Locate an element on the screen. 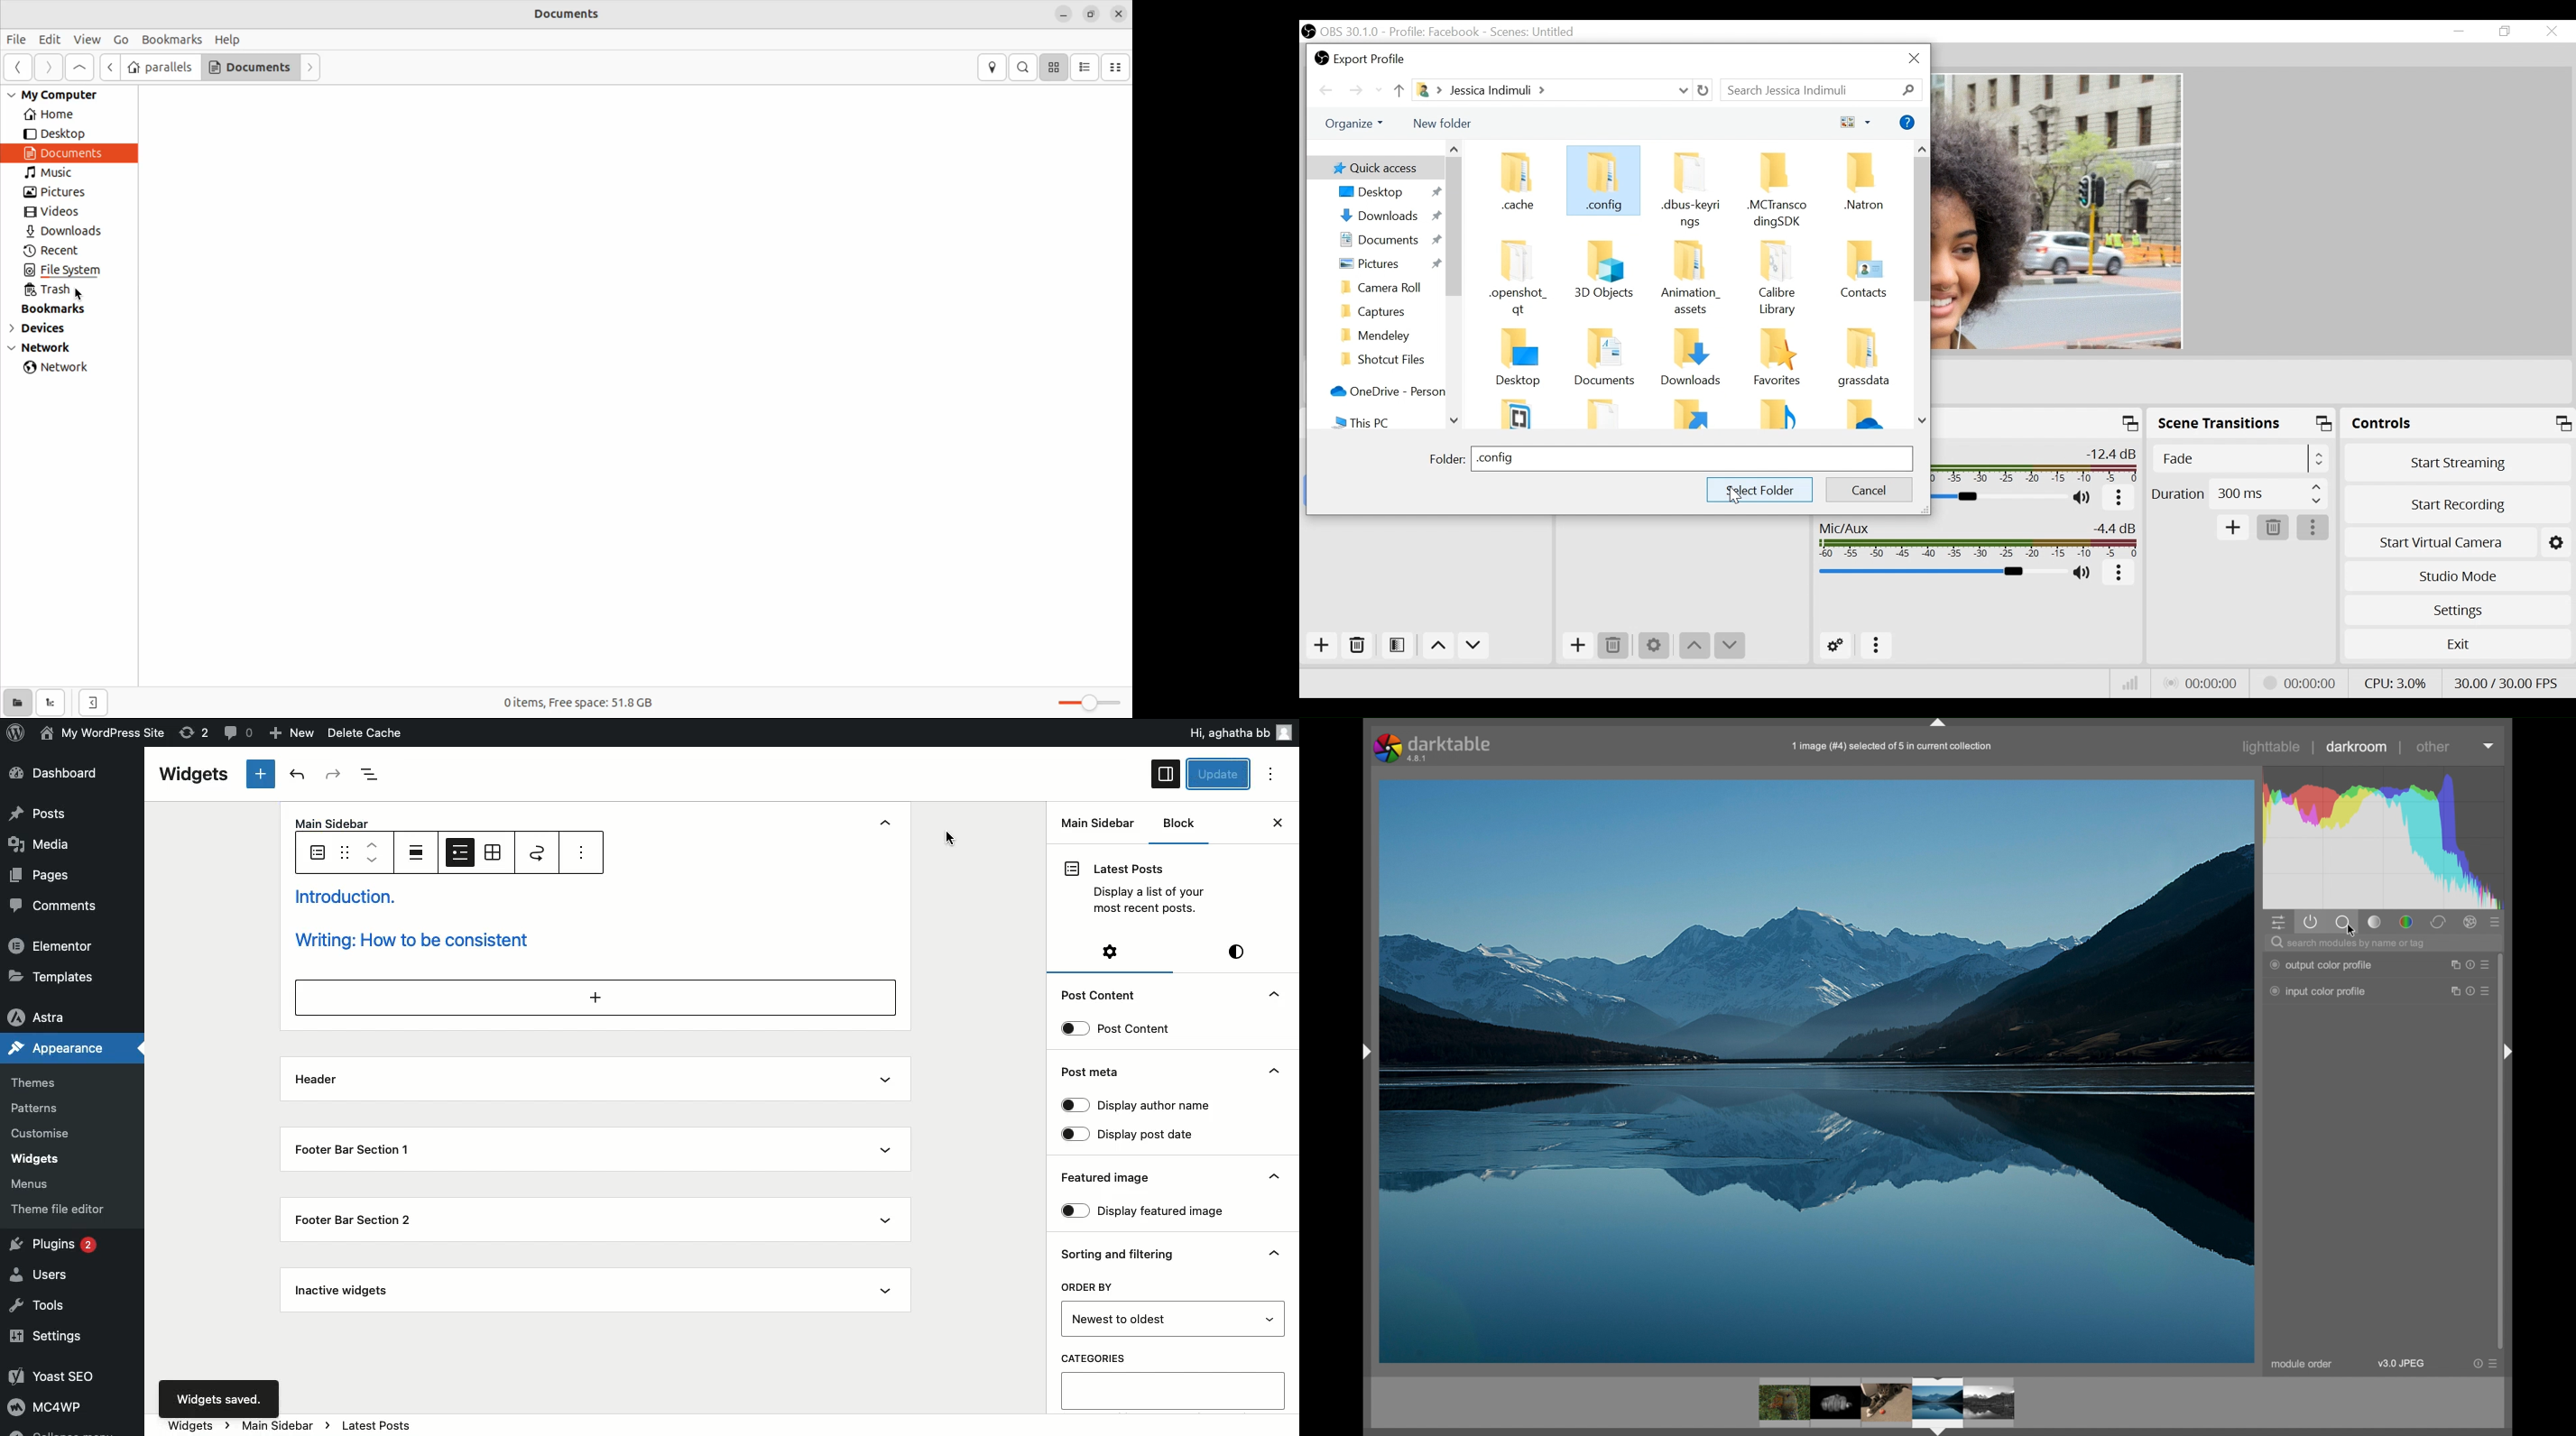 The width and height of the screenshot is (2576, 1456). Move down is located at coordinates (1476, 646).